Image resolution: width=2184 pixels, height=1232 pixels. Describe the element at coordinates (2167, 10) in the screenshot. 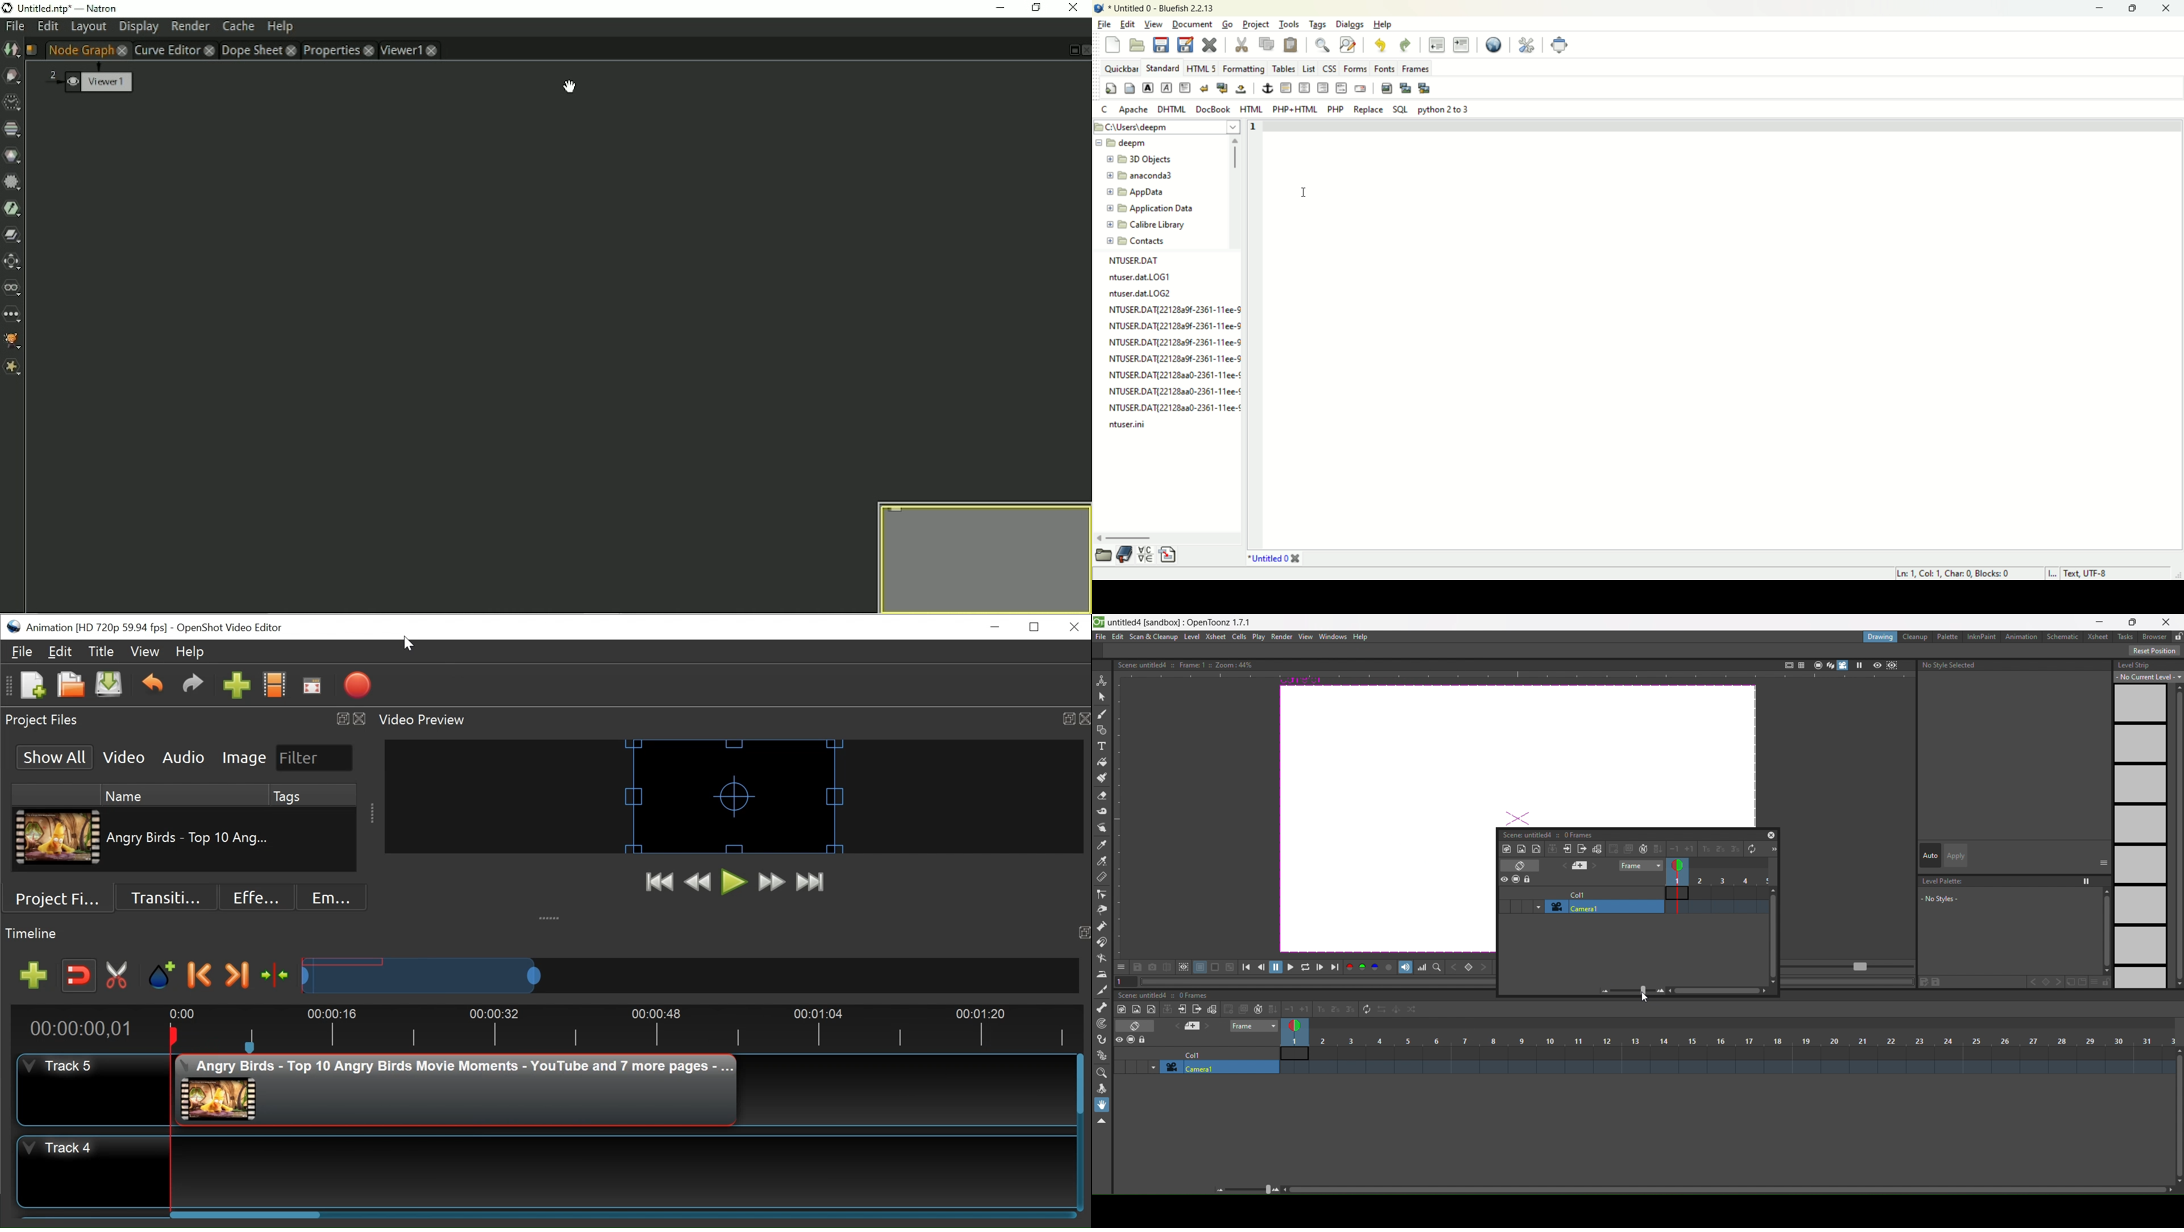

I see `close` at that location.